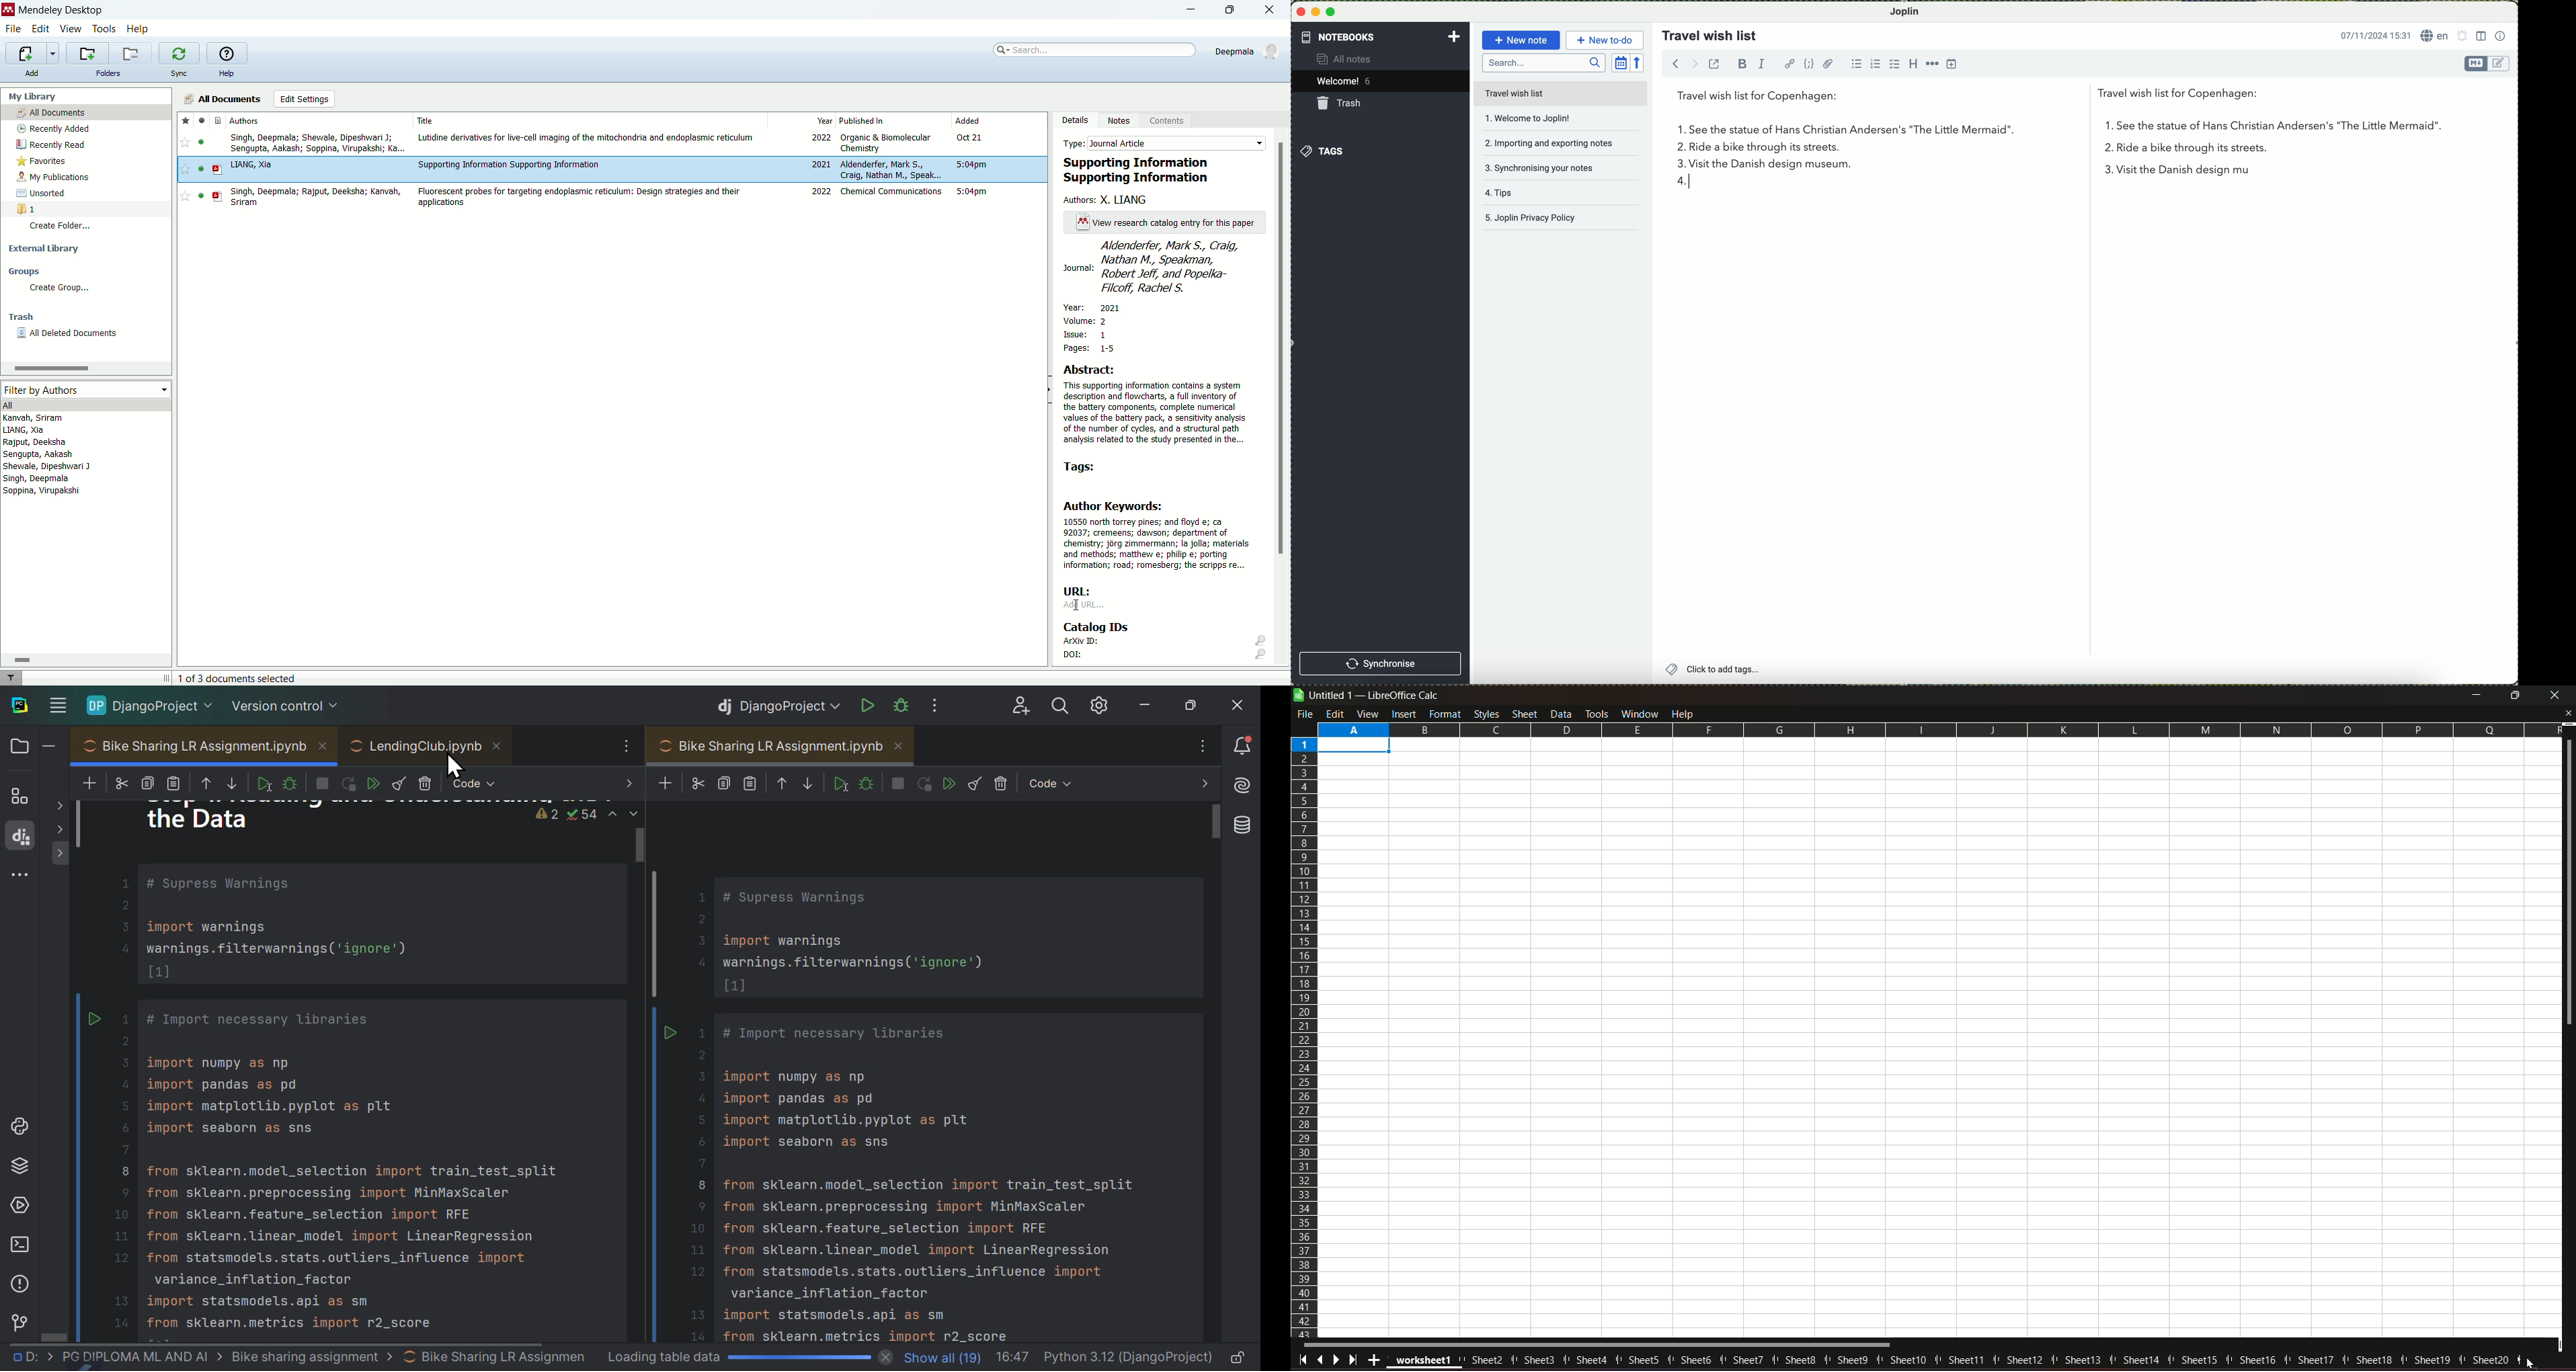  What do you see at coordinates (1164, 267) in the screenshot?
I see `journal: Aldenderfer, Mark S.,Craig, Nathan M., Speakman, Robert Jeff, and Popelka-Filcoff, Rachel S.` at bounding box center [1164, 267].